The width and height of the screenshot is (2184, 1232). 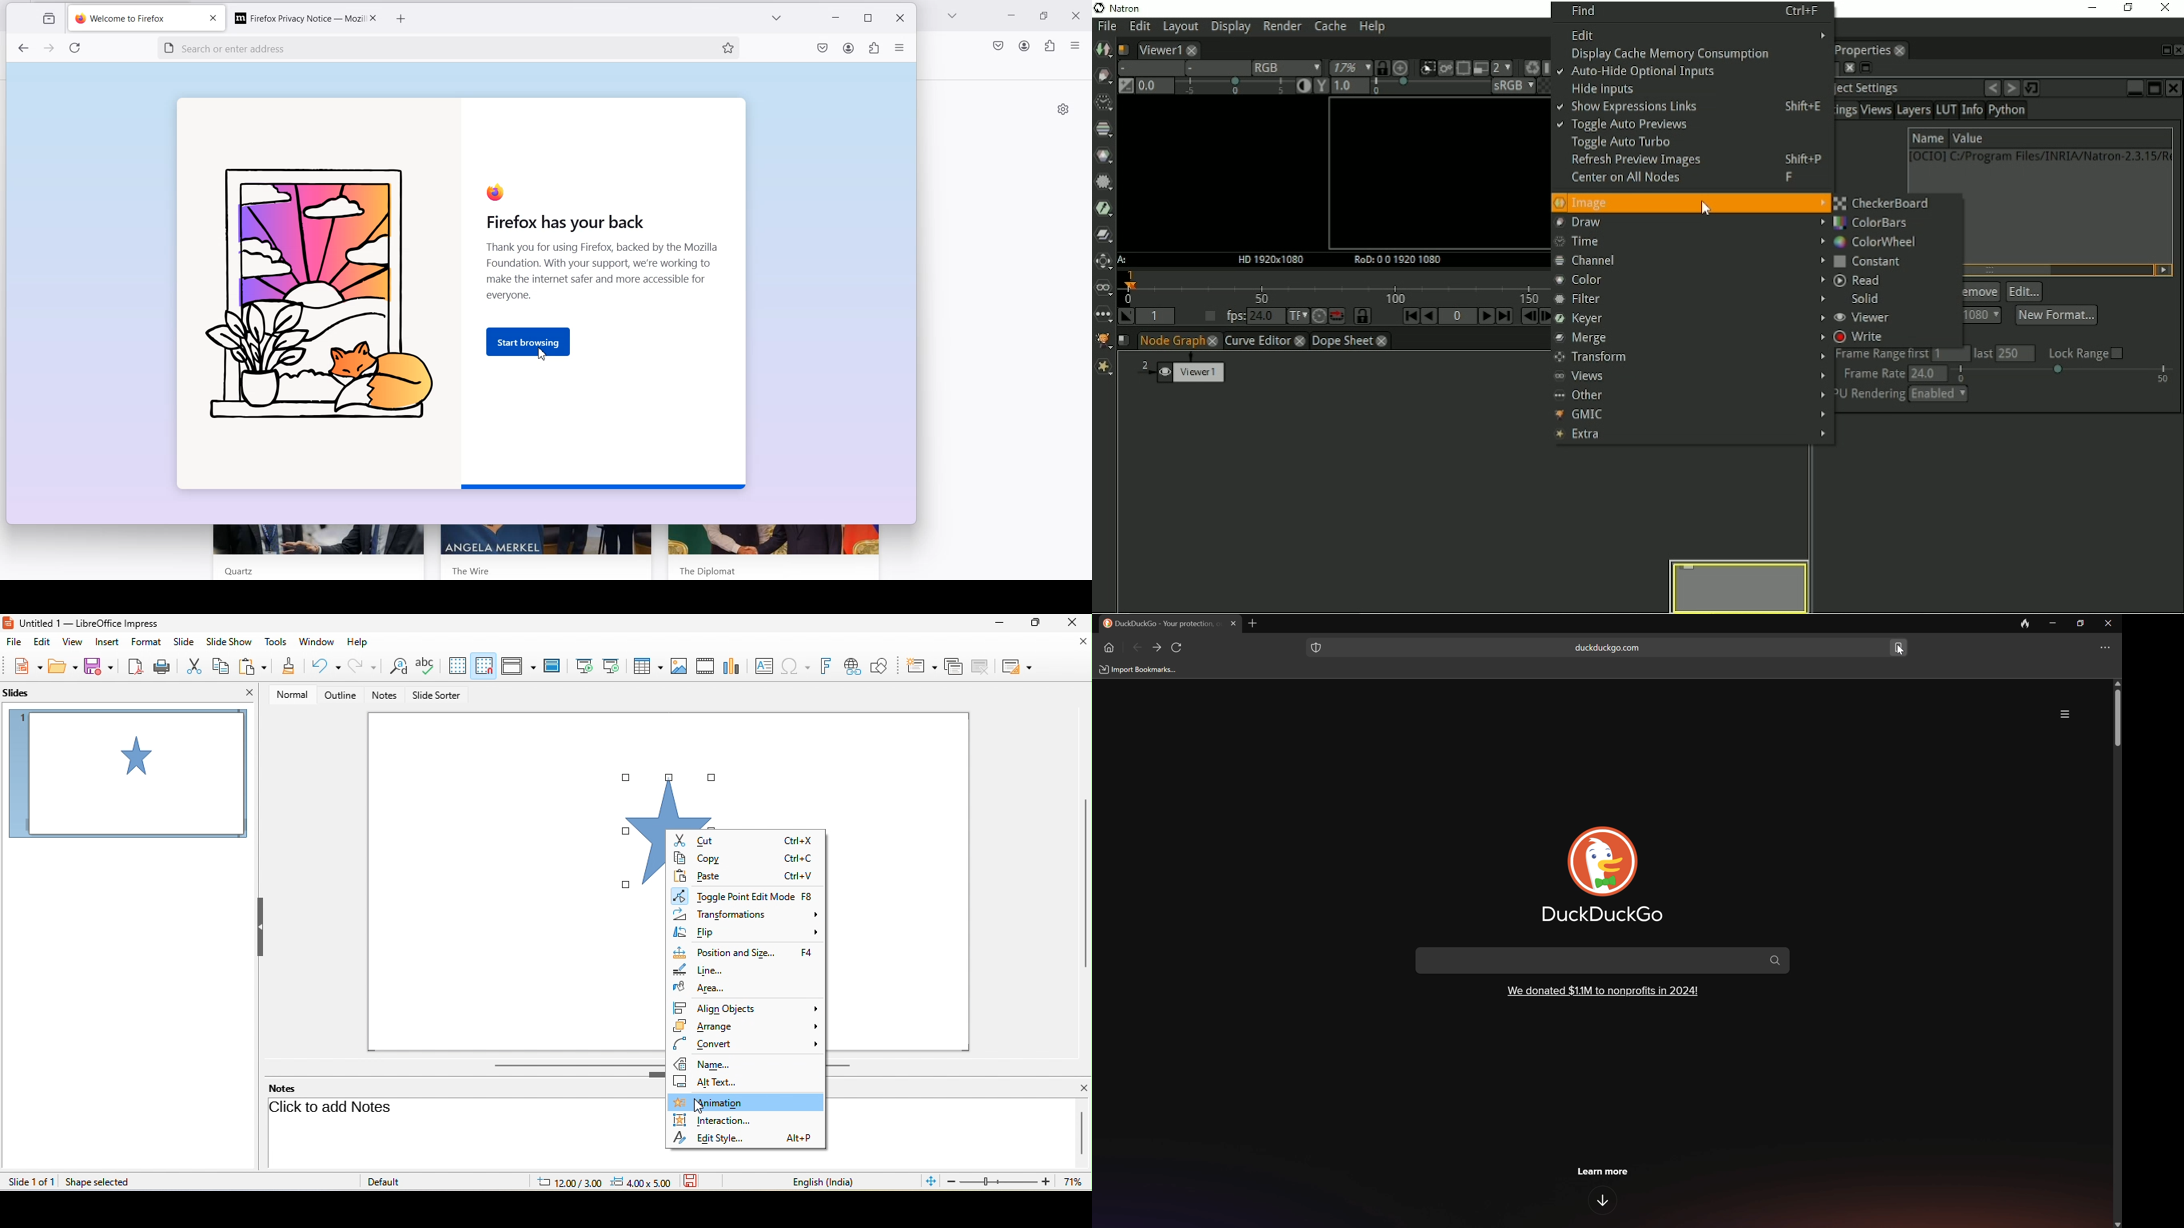 I want to click on name, so click(x=719, y=1065).